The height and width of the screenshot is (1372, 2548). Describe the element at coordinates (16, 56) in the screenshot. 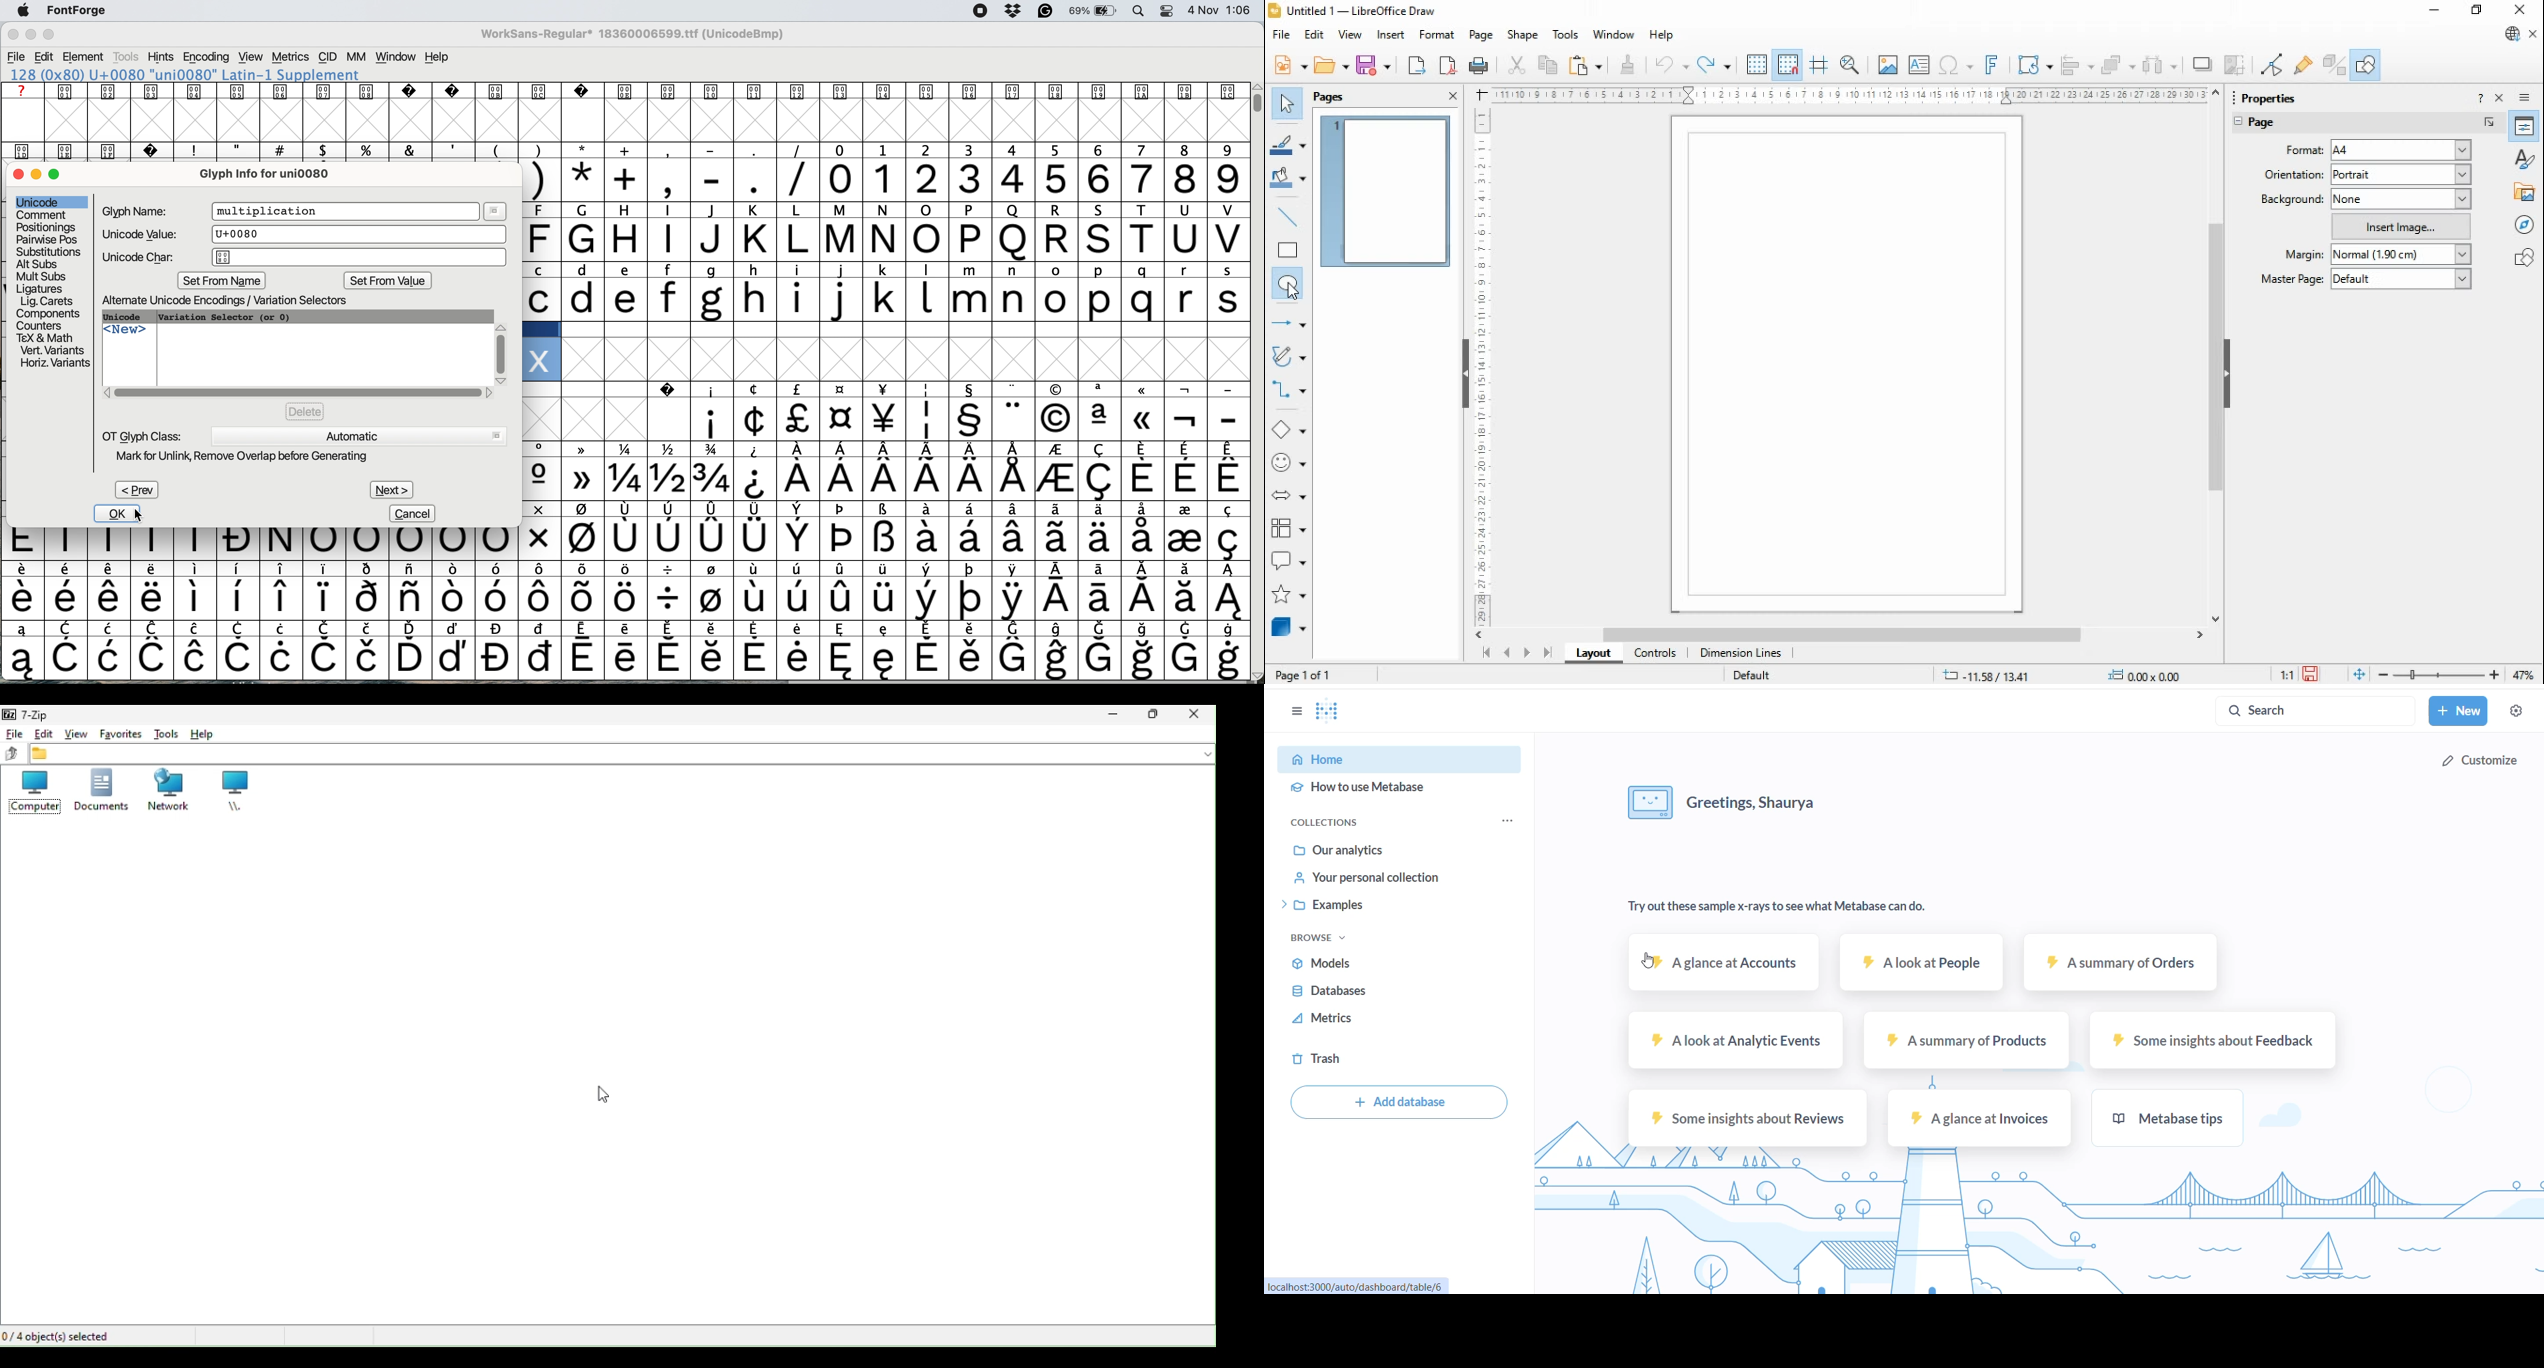

I see `file` at that location.